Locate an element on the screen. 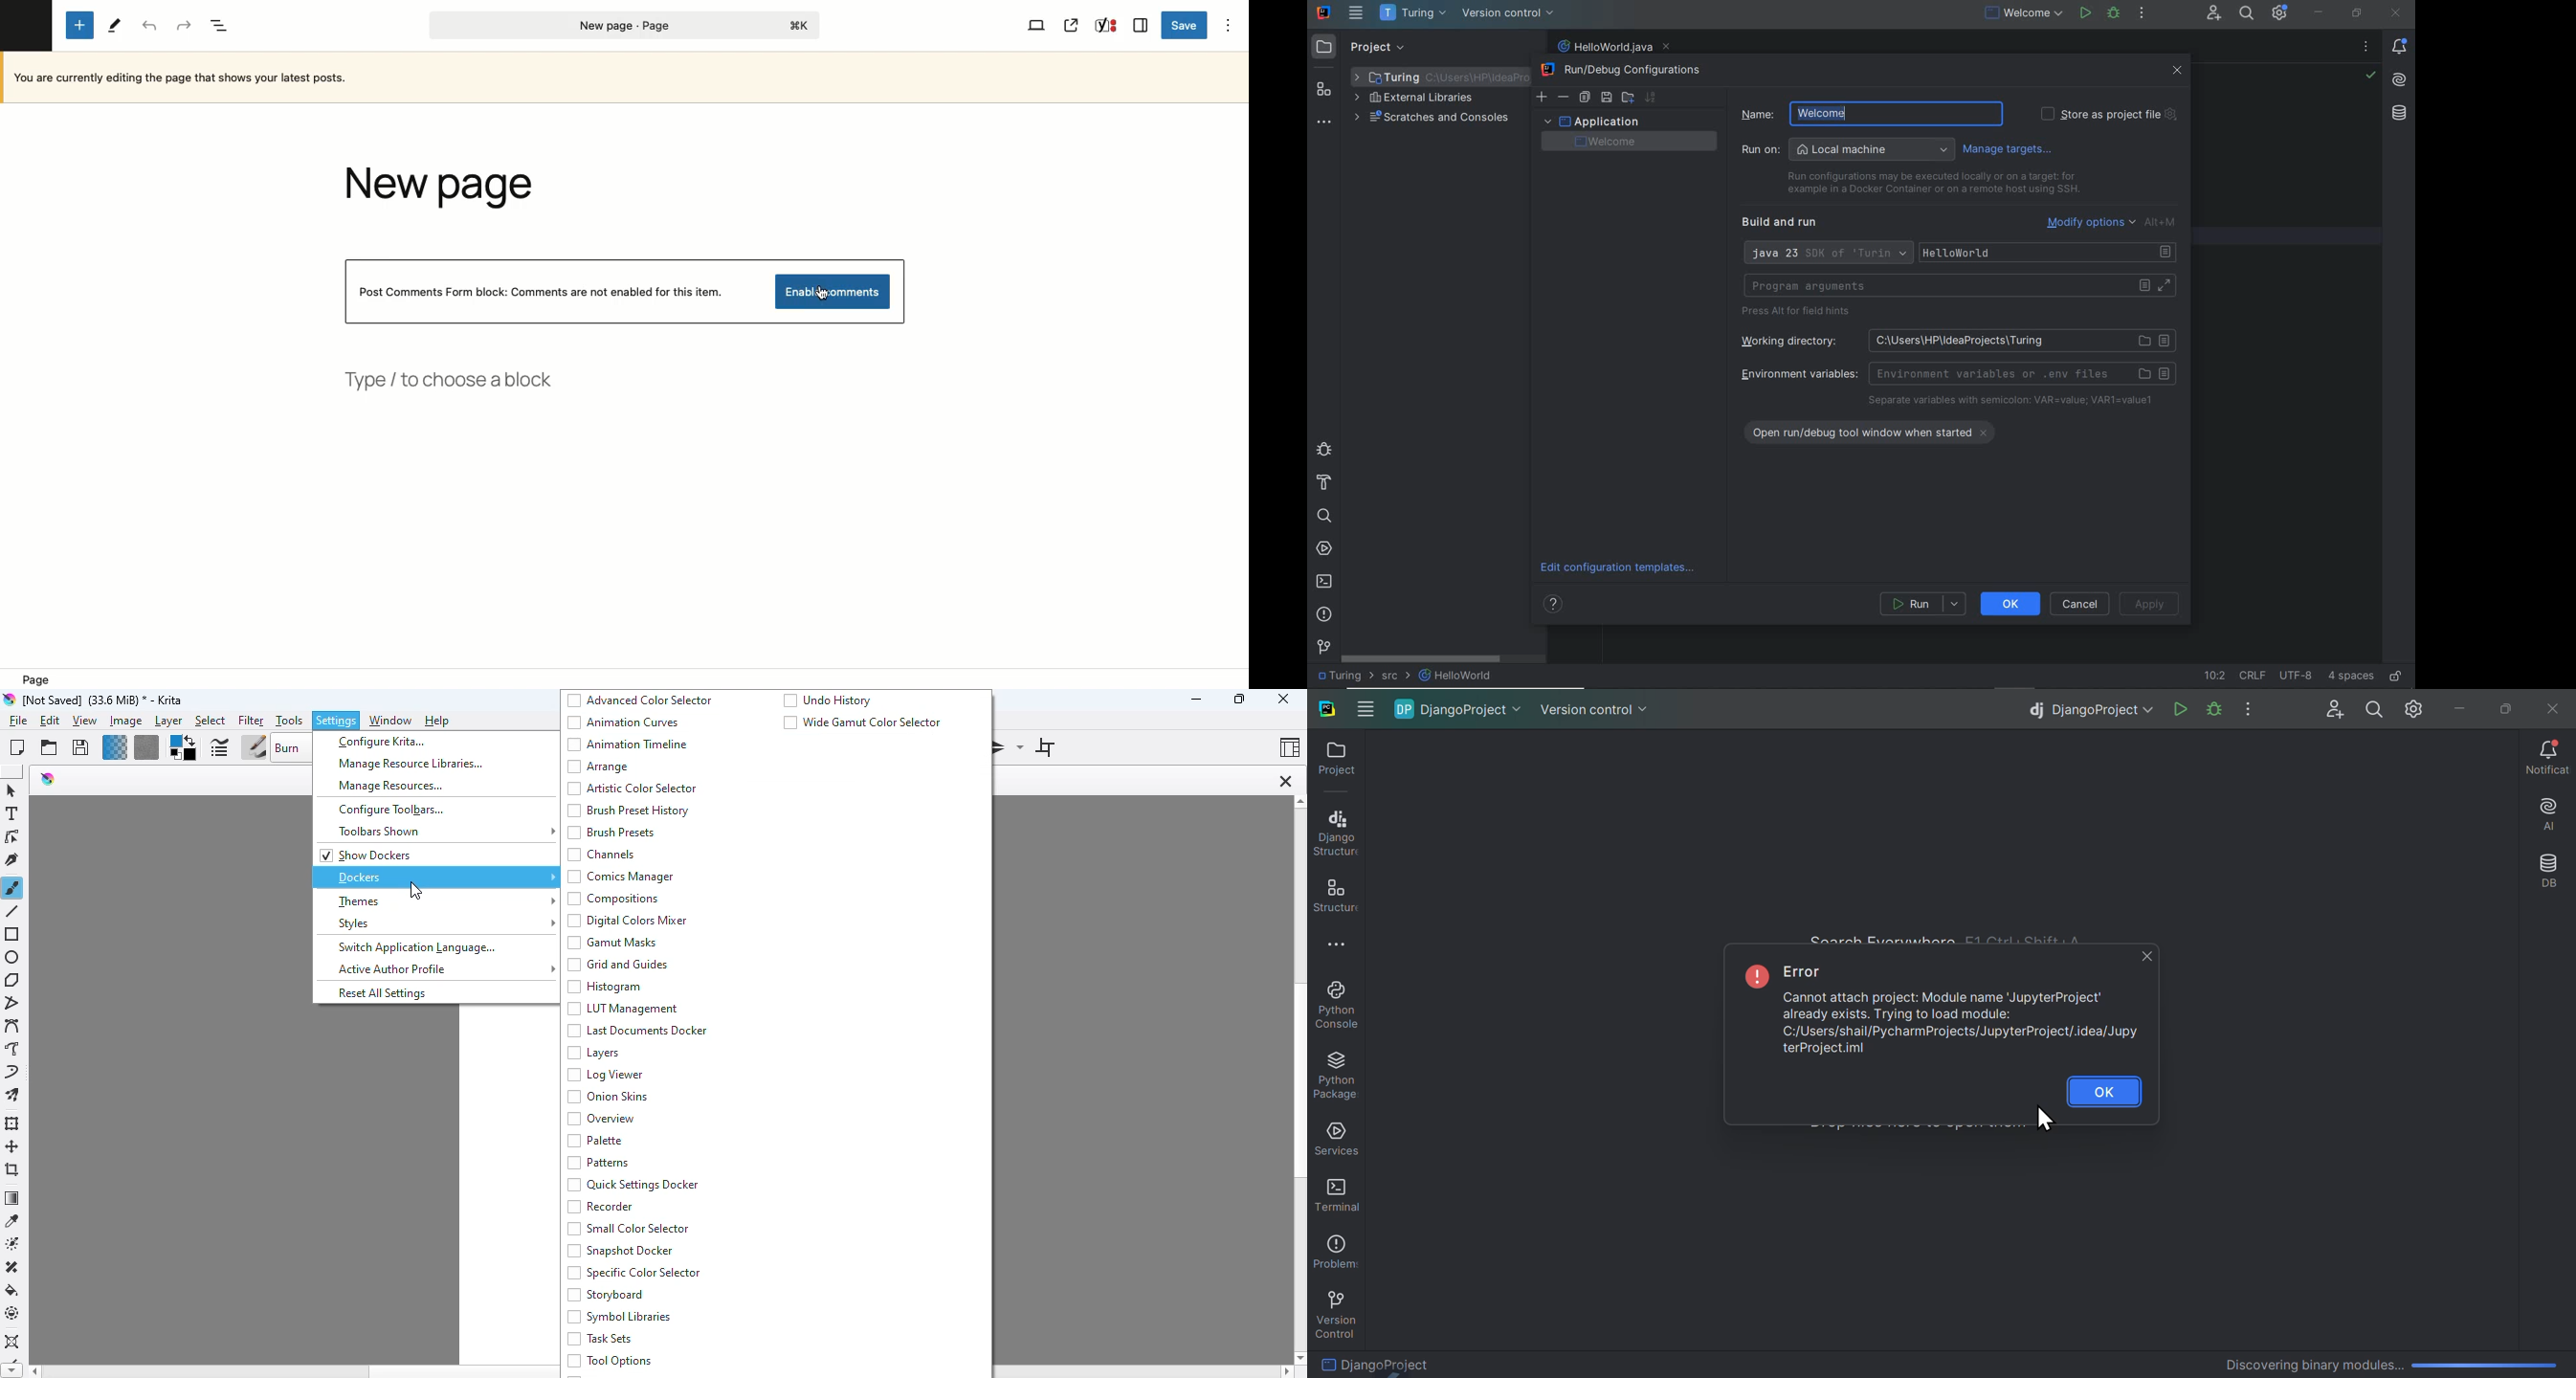 The height and width of the screenshot is (1400, 2576). patterns is located at coordinates (599, 1163).